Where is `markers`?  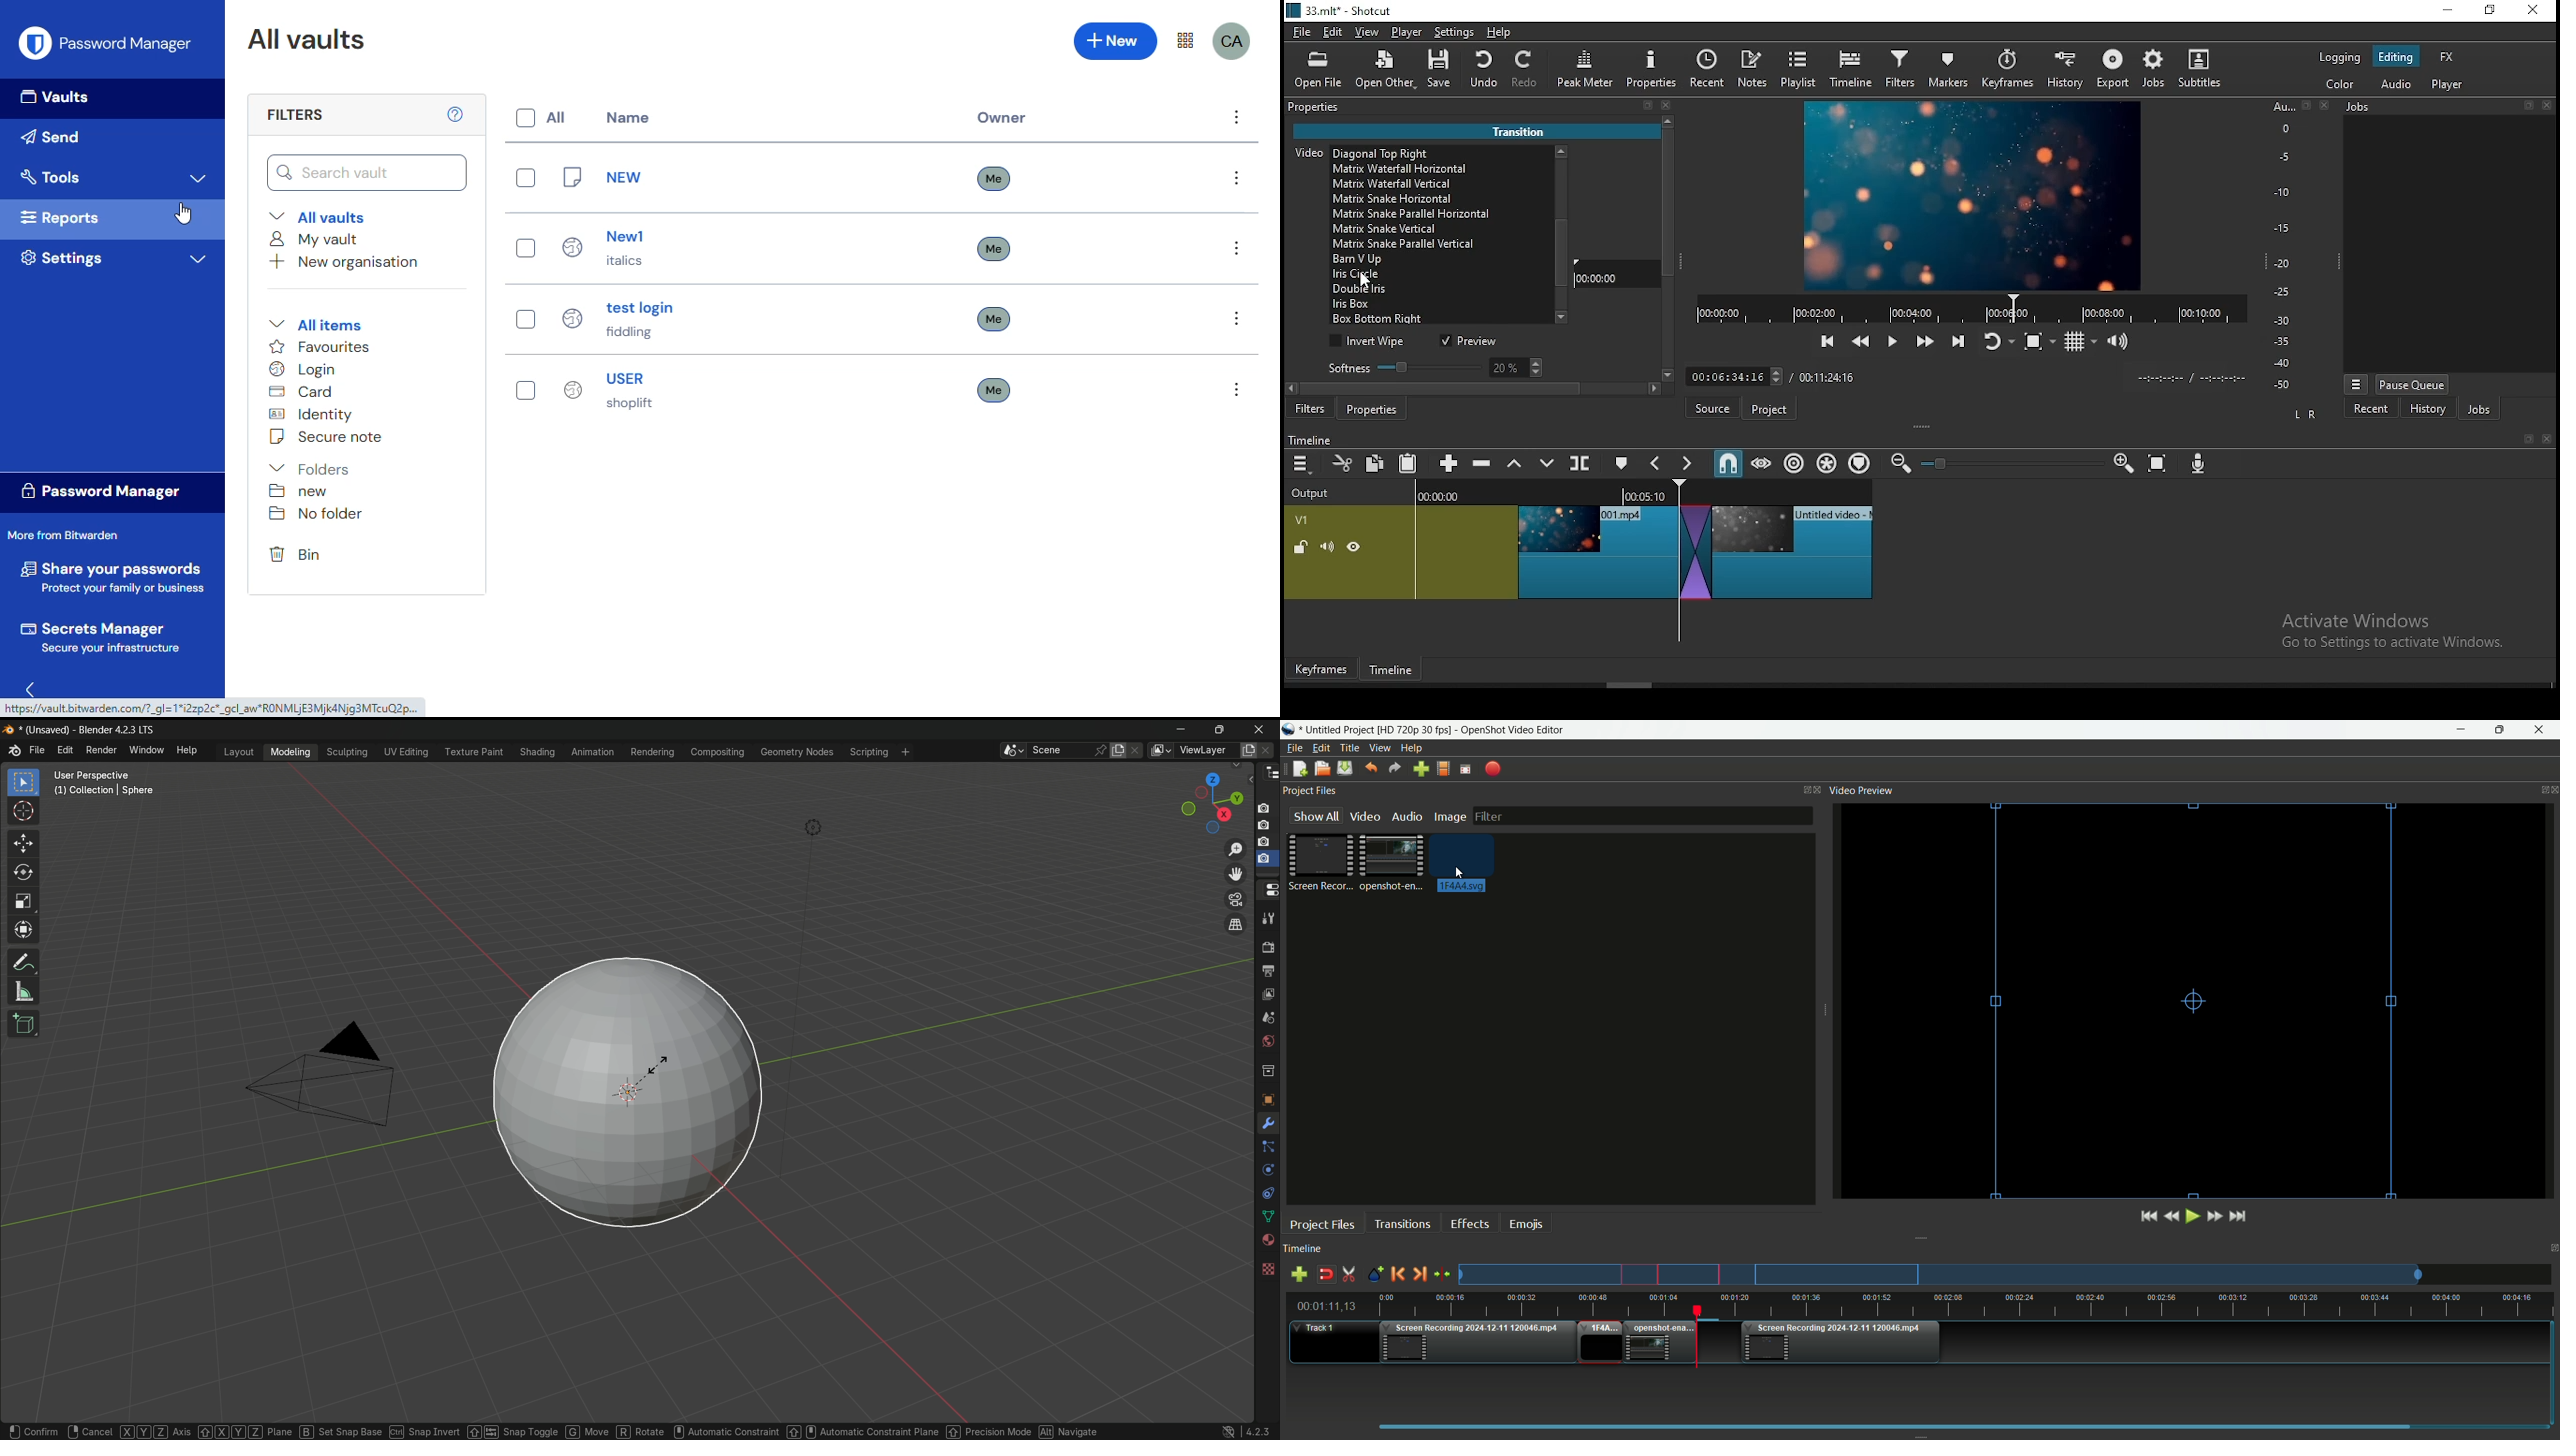 markers is located at coordinates (1950, 72).